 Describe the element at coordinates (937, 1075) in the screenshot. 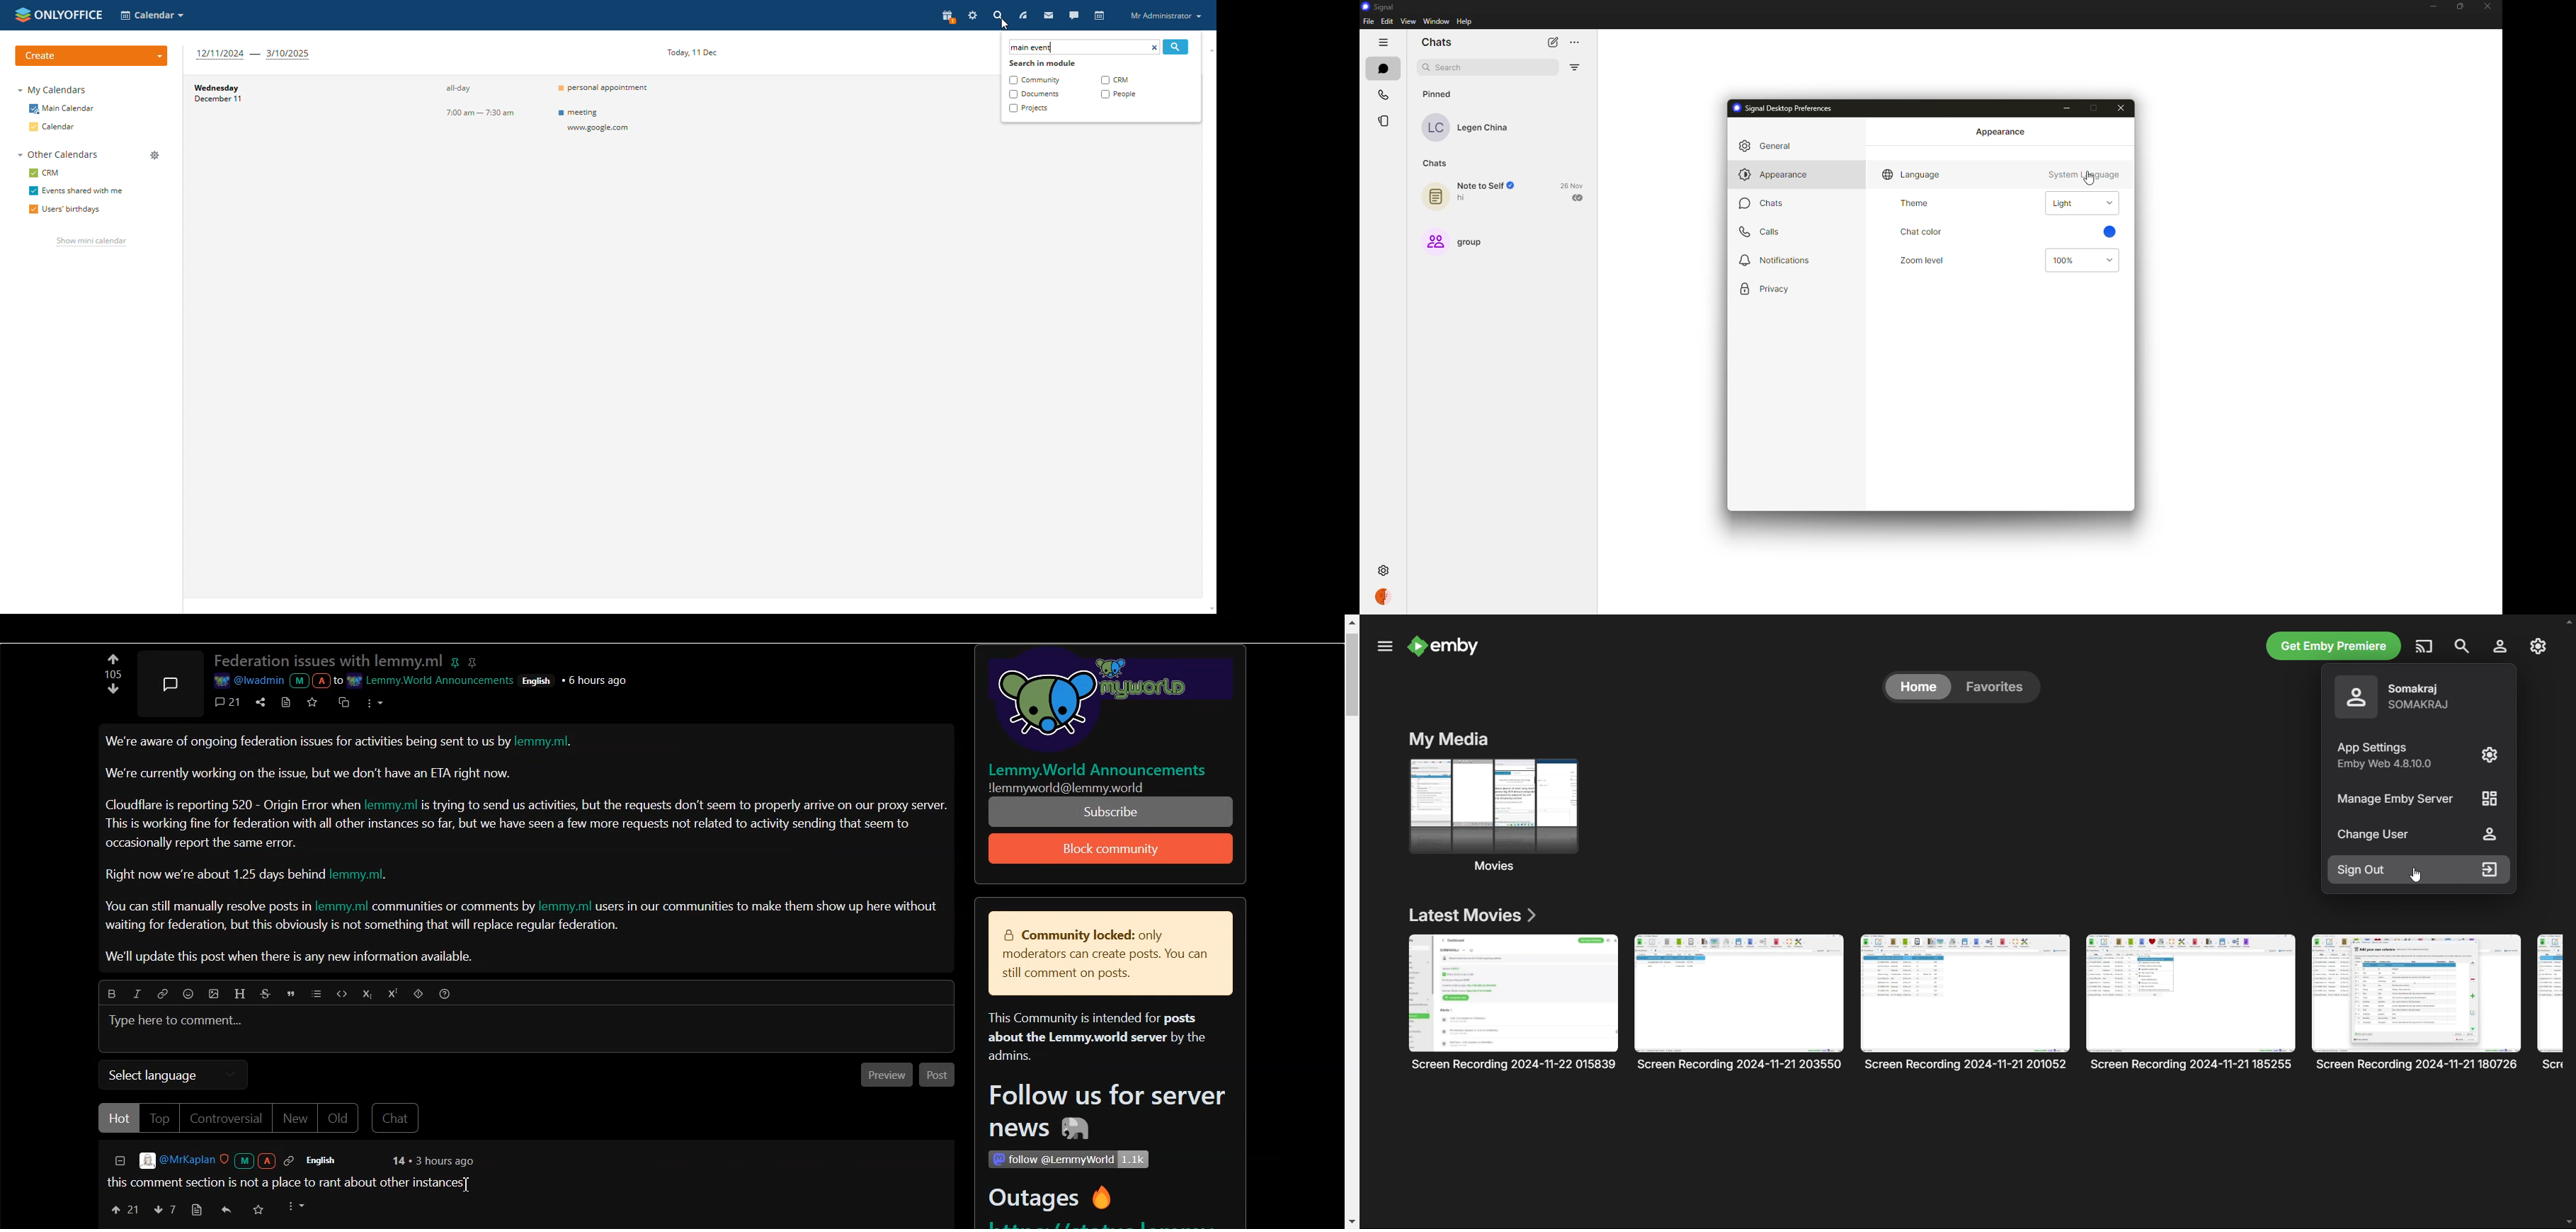

I see `Post` at that location.